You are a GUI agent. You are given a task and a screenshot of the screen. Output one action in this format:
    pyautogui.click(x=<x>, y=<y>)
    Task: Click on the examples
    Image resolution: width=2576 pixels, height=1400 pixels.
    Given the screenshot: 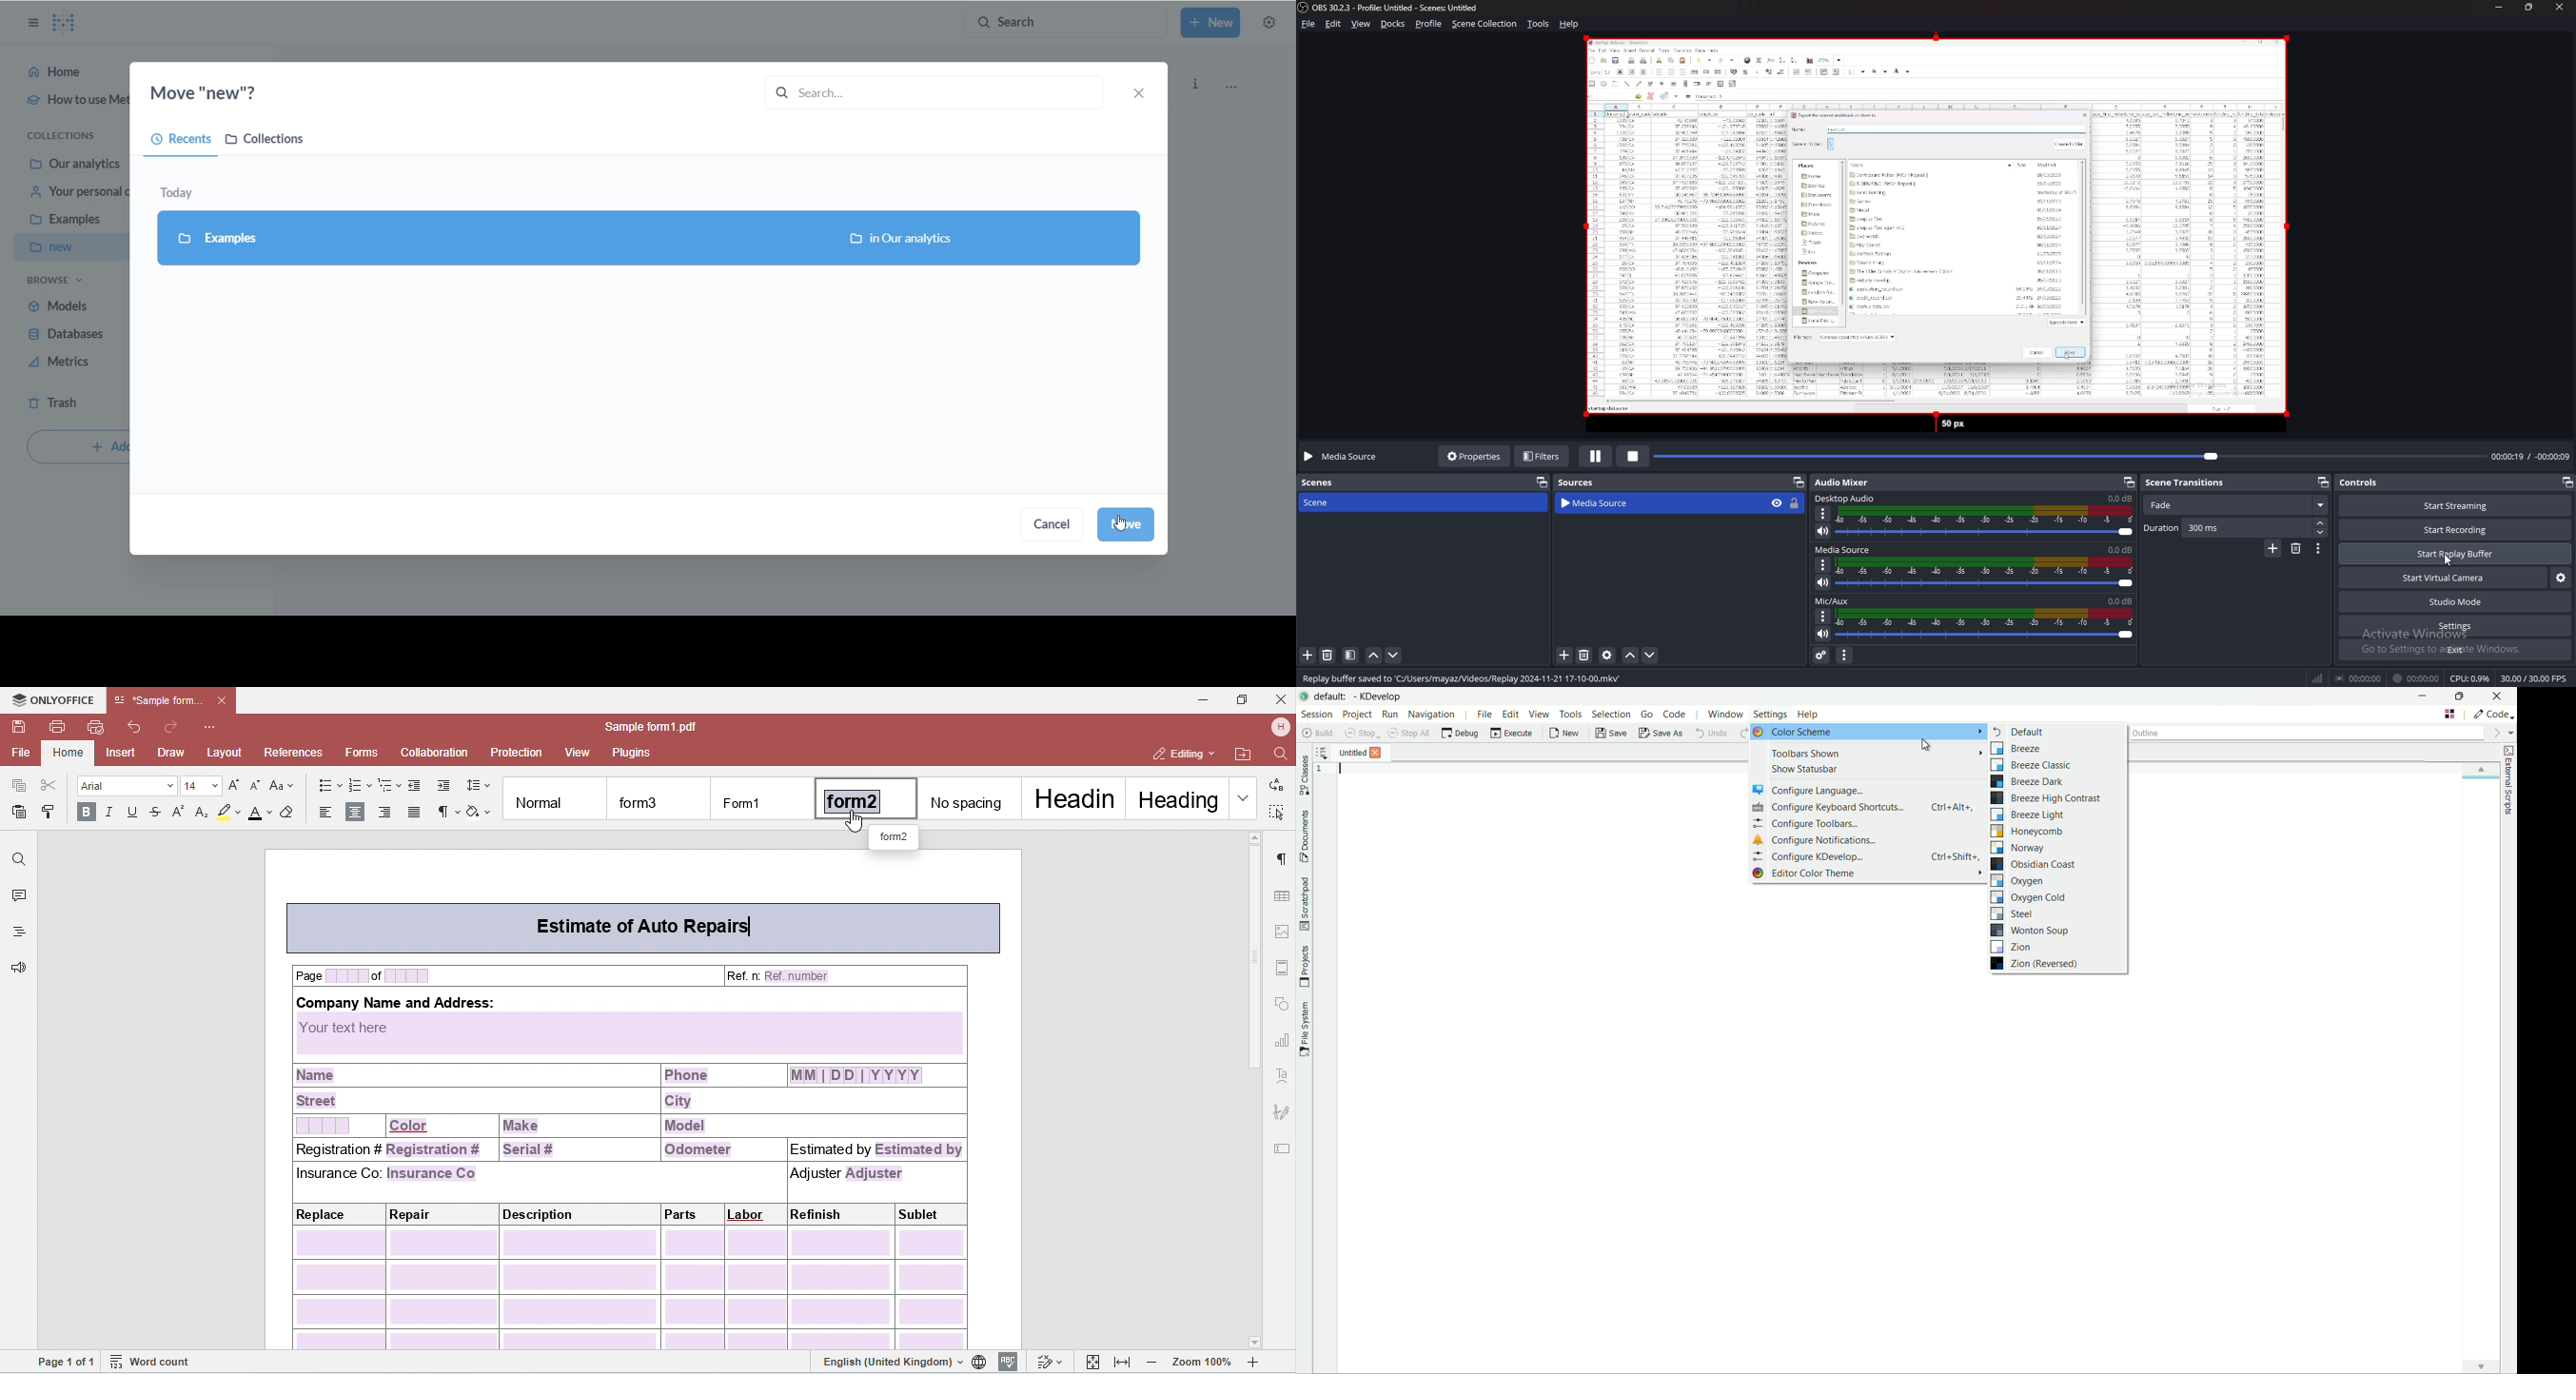 What is the action you would take?
    pyautogui.click(x=72, y=223)
    